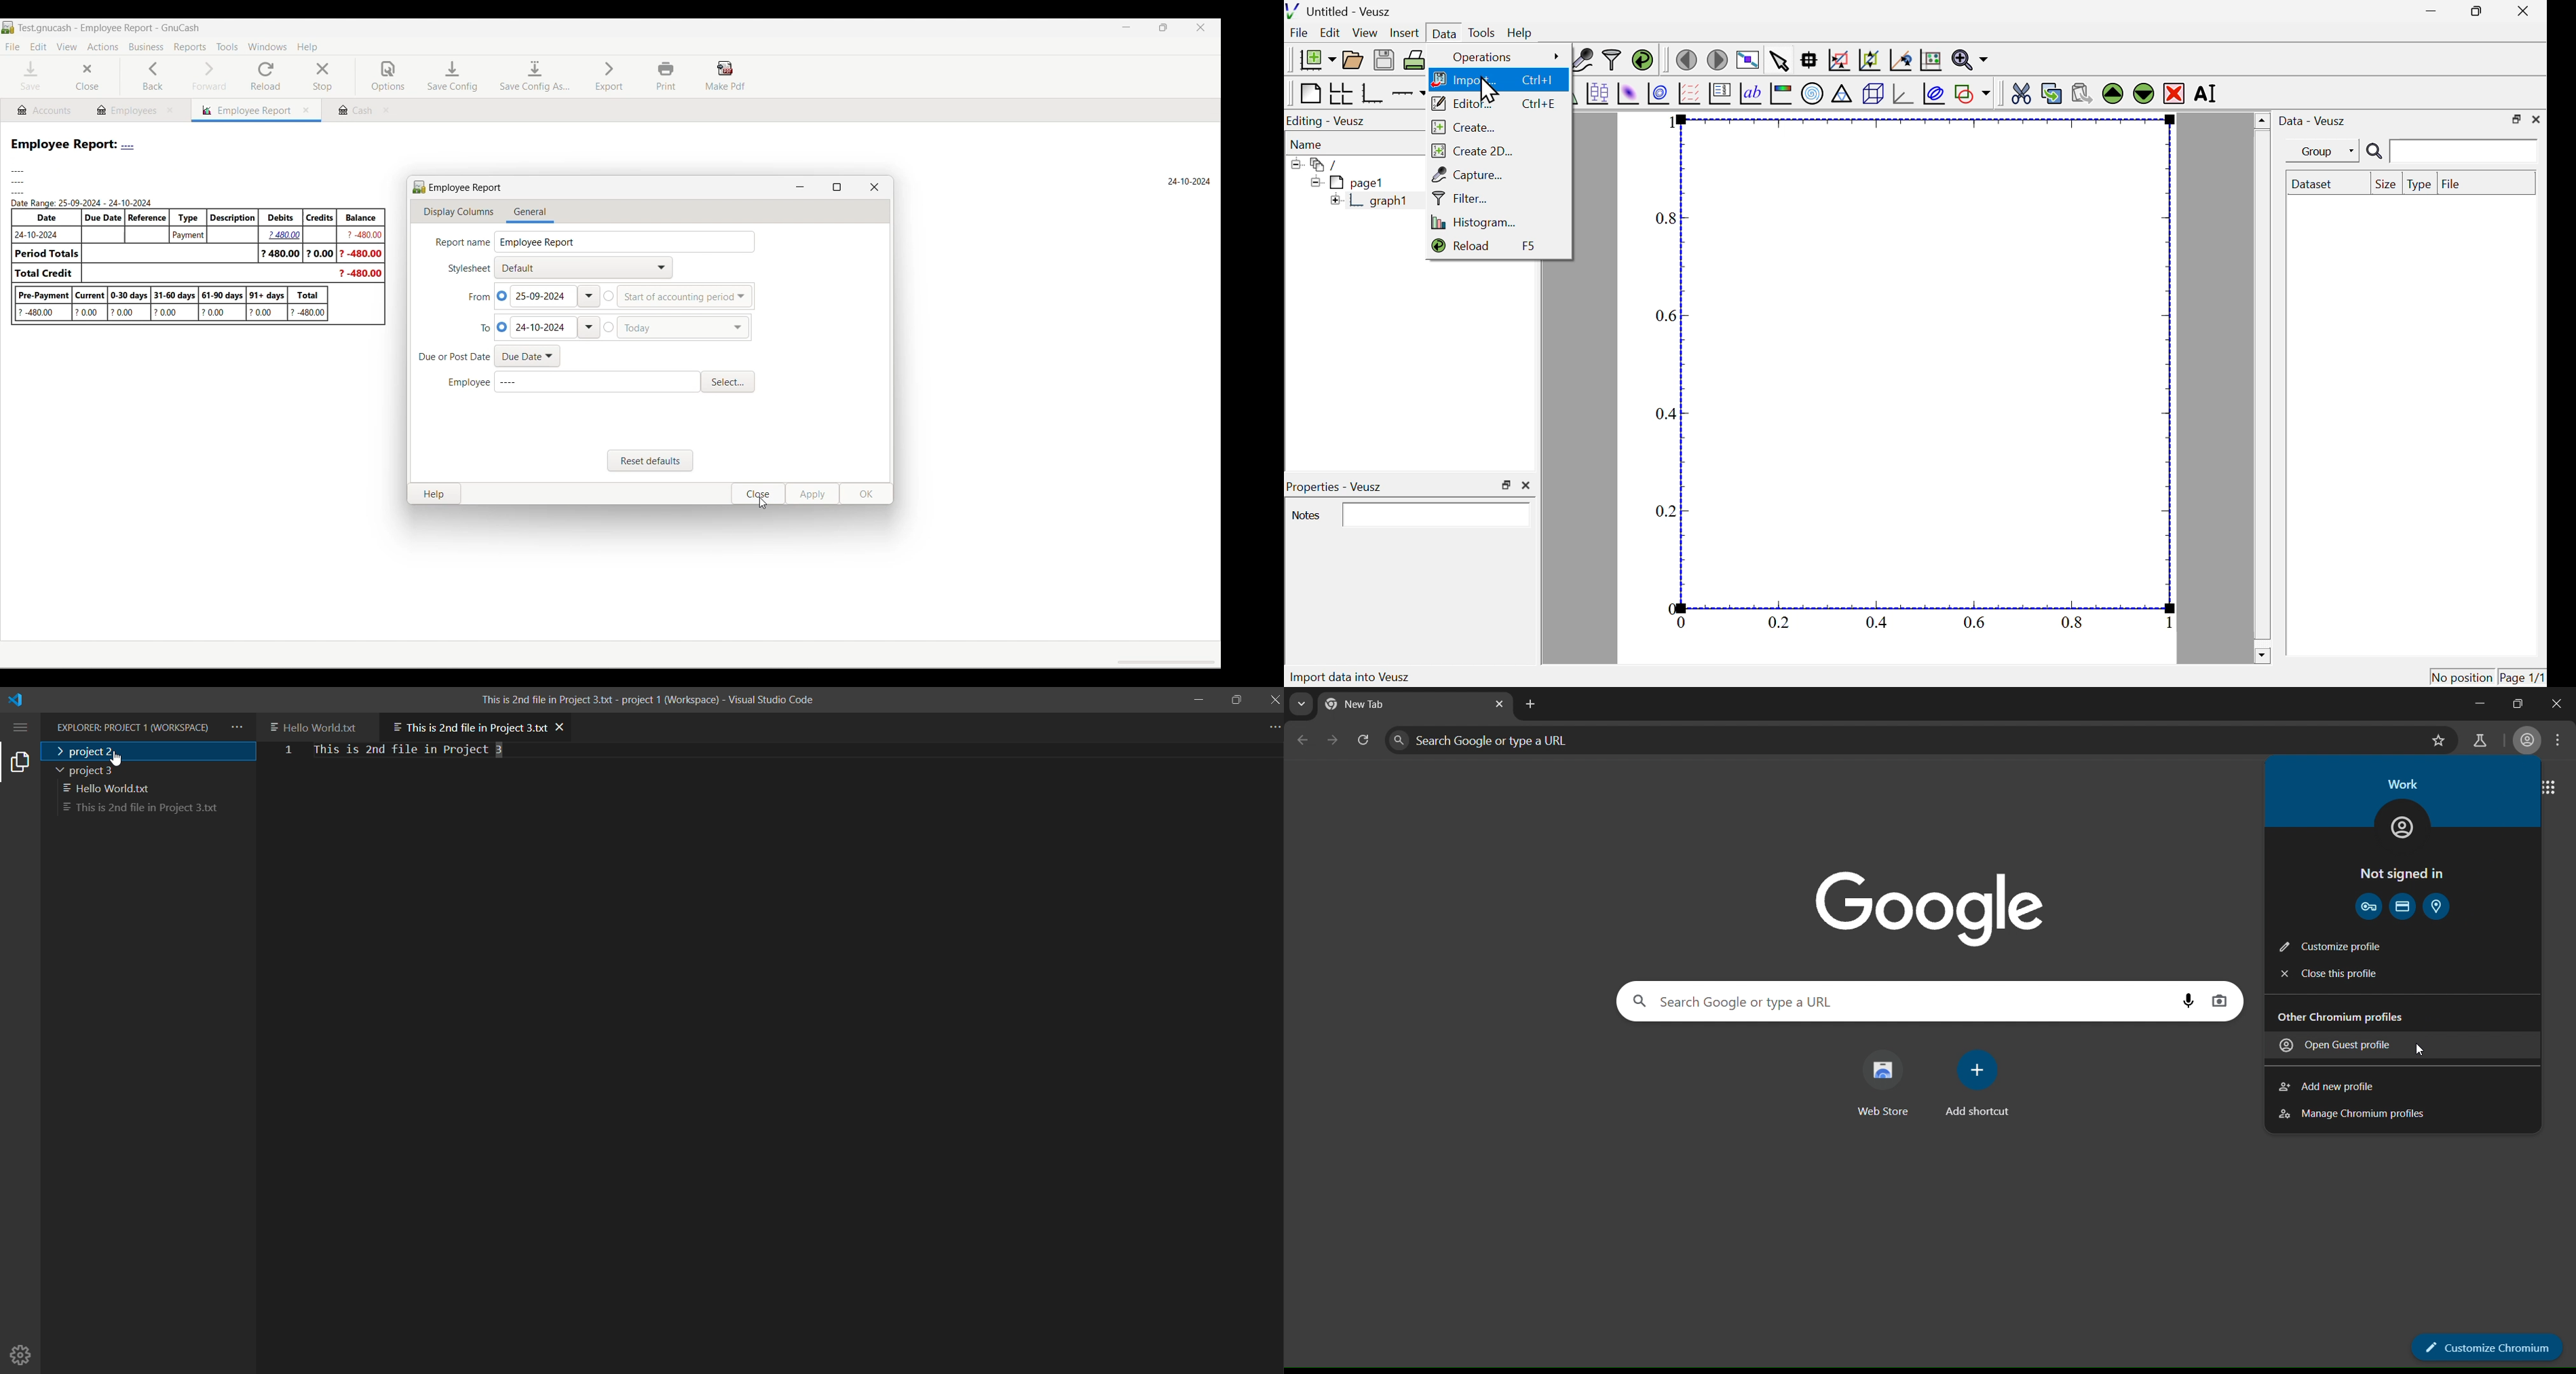  Describe the element at coordinates (2019, 92) in the screenshot. I see `cut the selected widget` at that location.